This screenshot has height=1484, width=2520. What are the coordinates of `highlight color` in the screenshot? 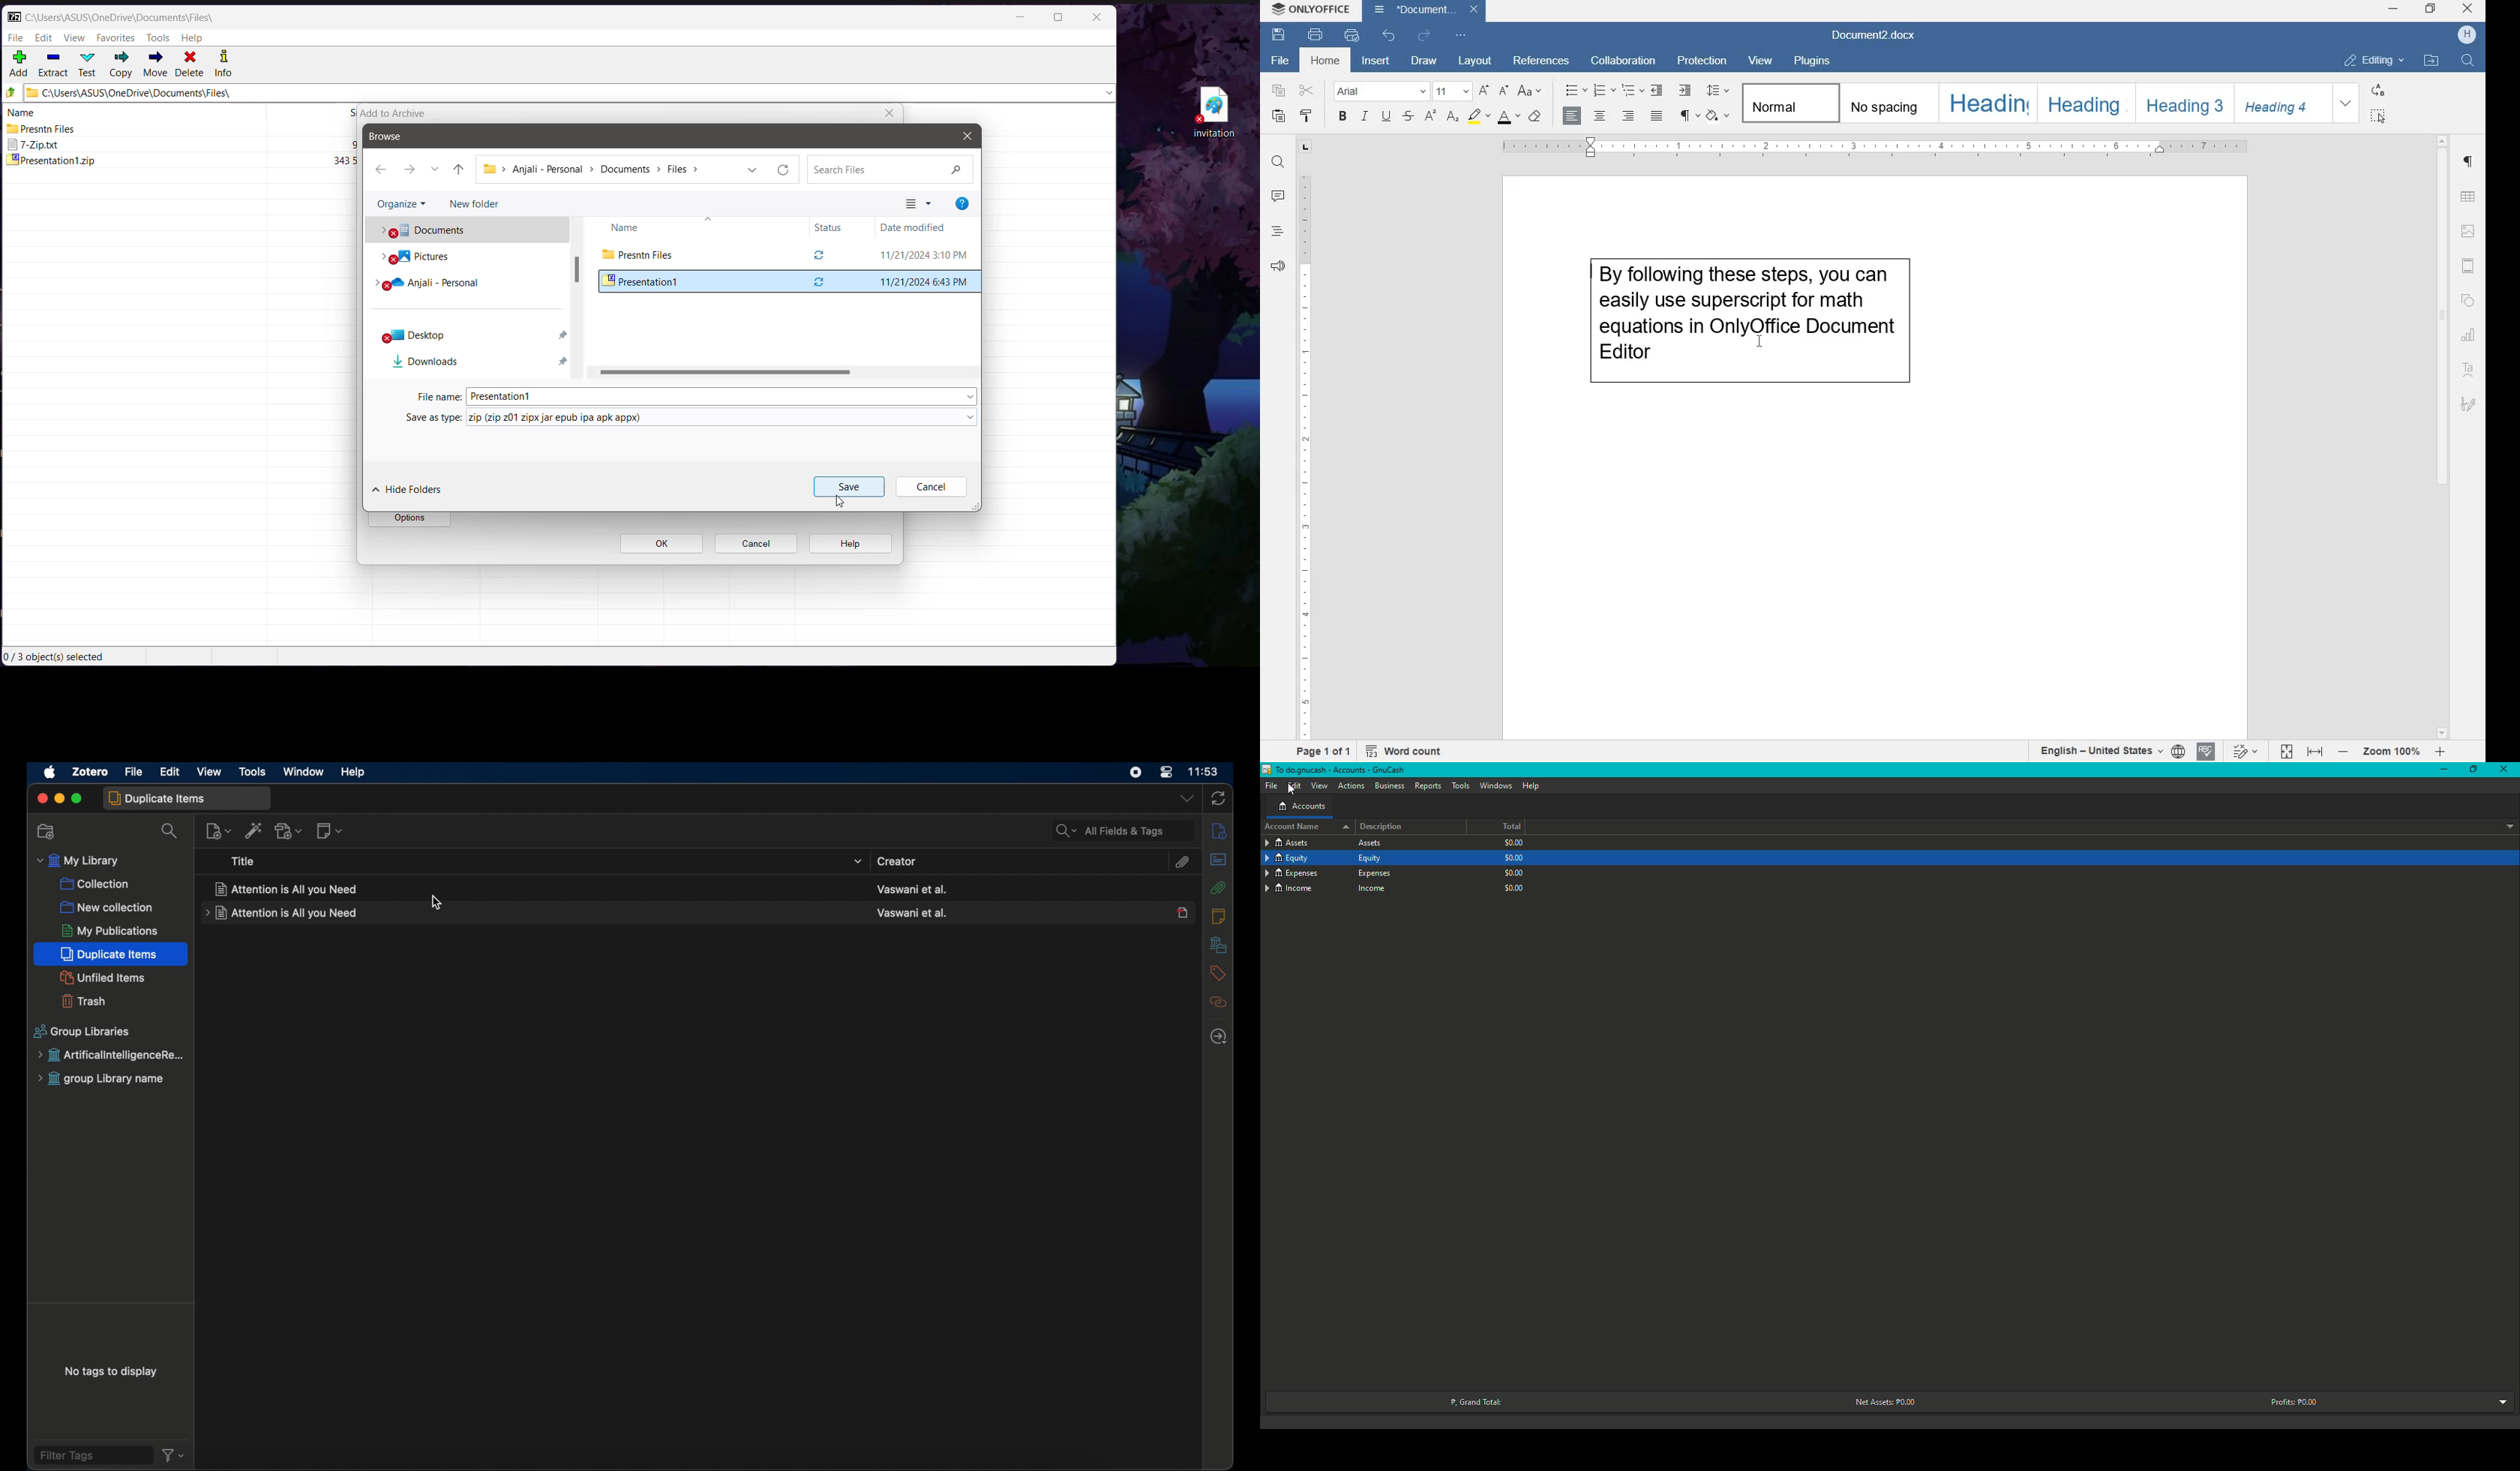 It's located at (1478, 117).